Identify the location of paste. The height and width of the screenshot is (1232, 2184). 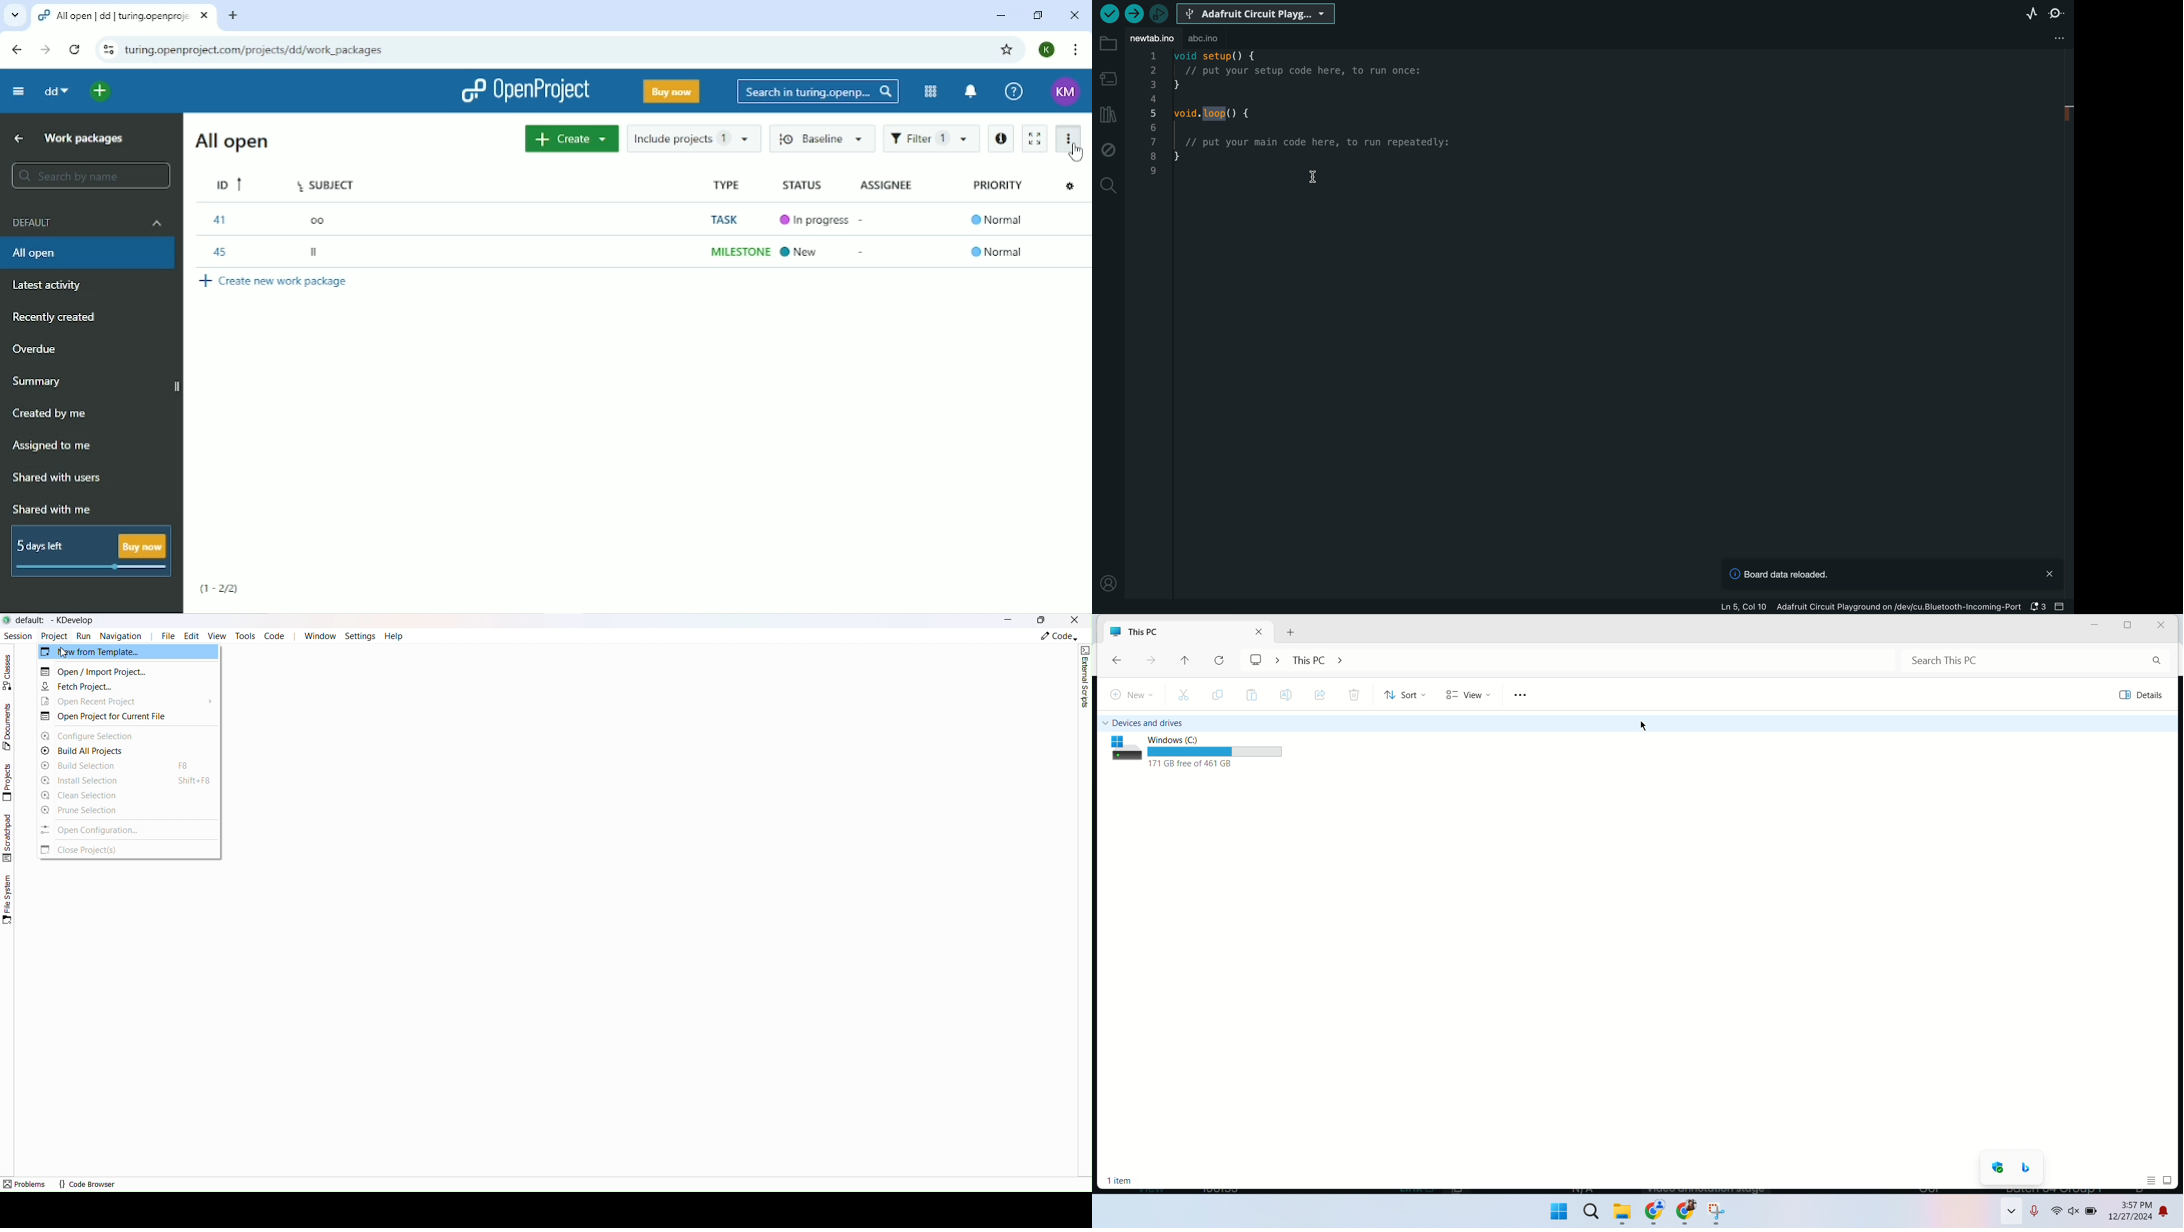
(1256, 696).